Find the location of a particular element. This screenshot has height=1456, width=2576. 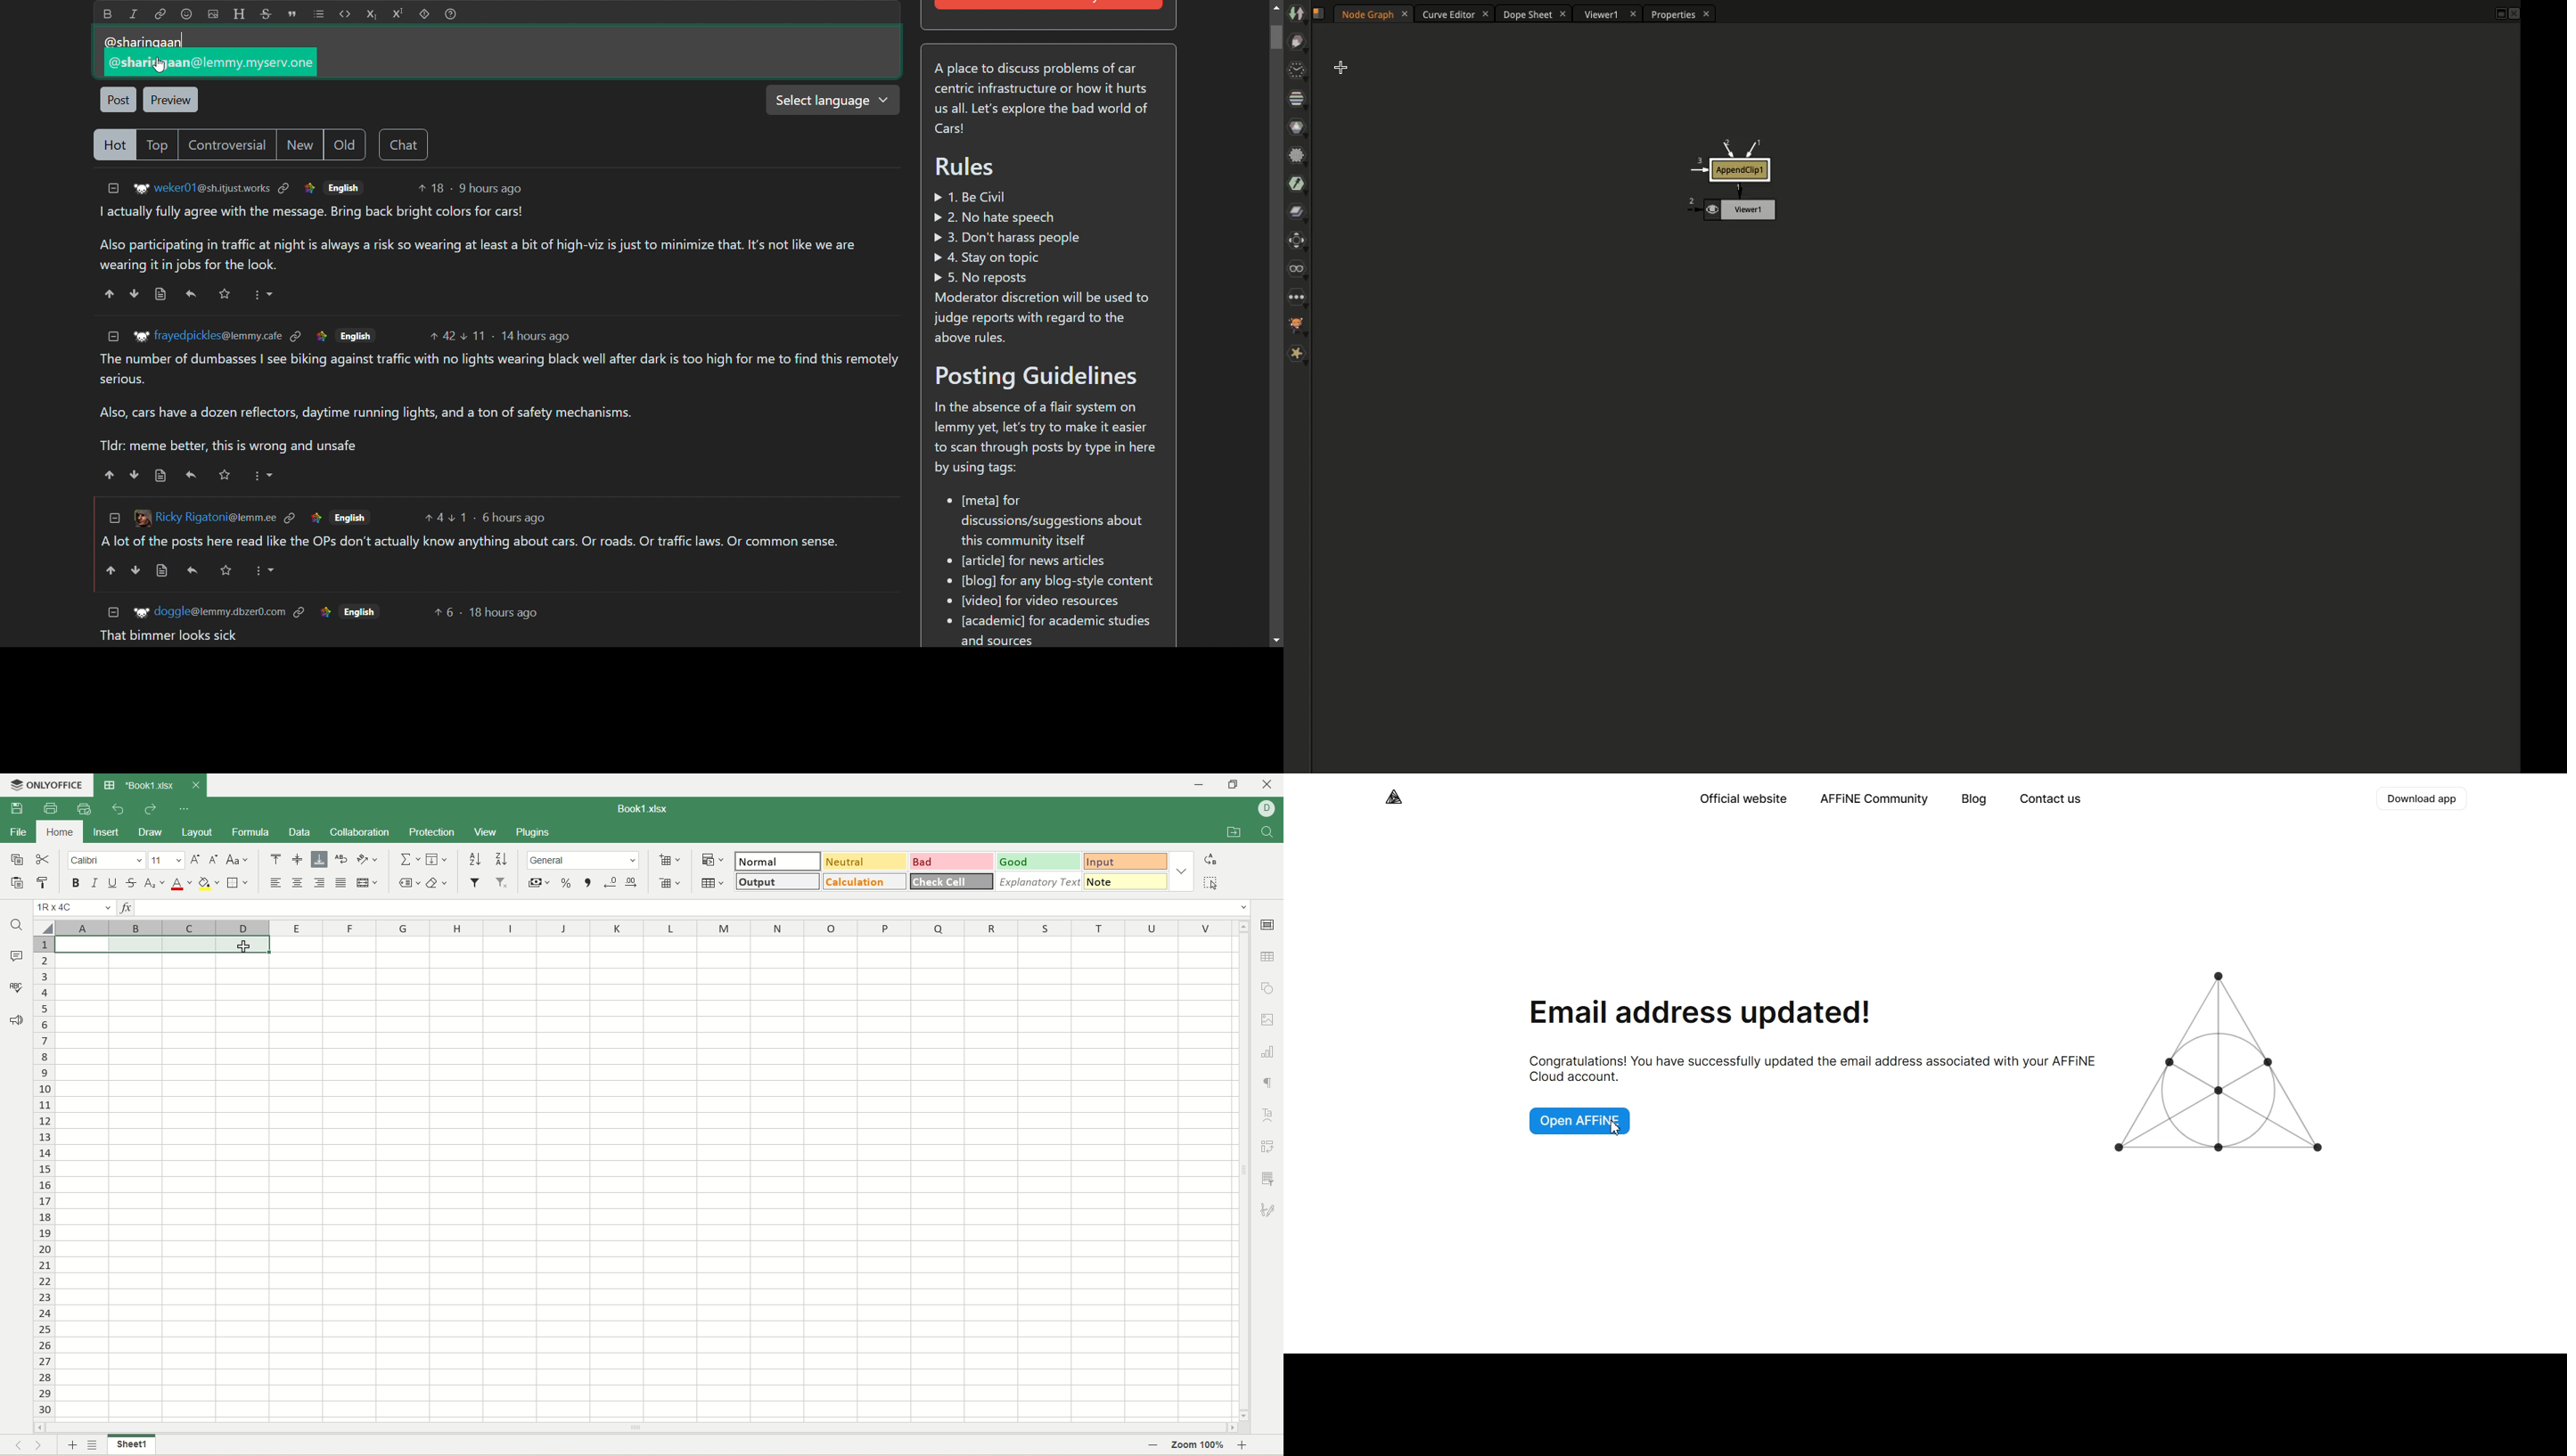

old is located at coordinates (344, 144).